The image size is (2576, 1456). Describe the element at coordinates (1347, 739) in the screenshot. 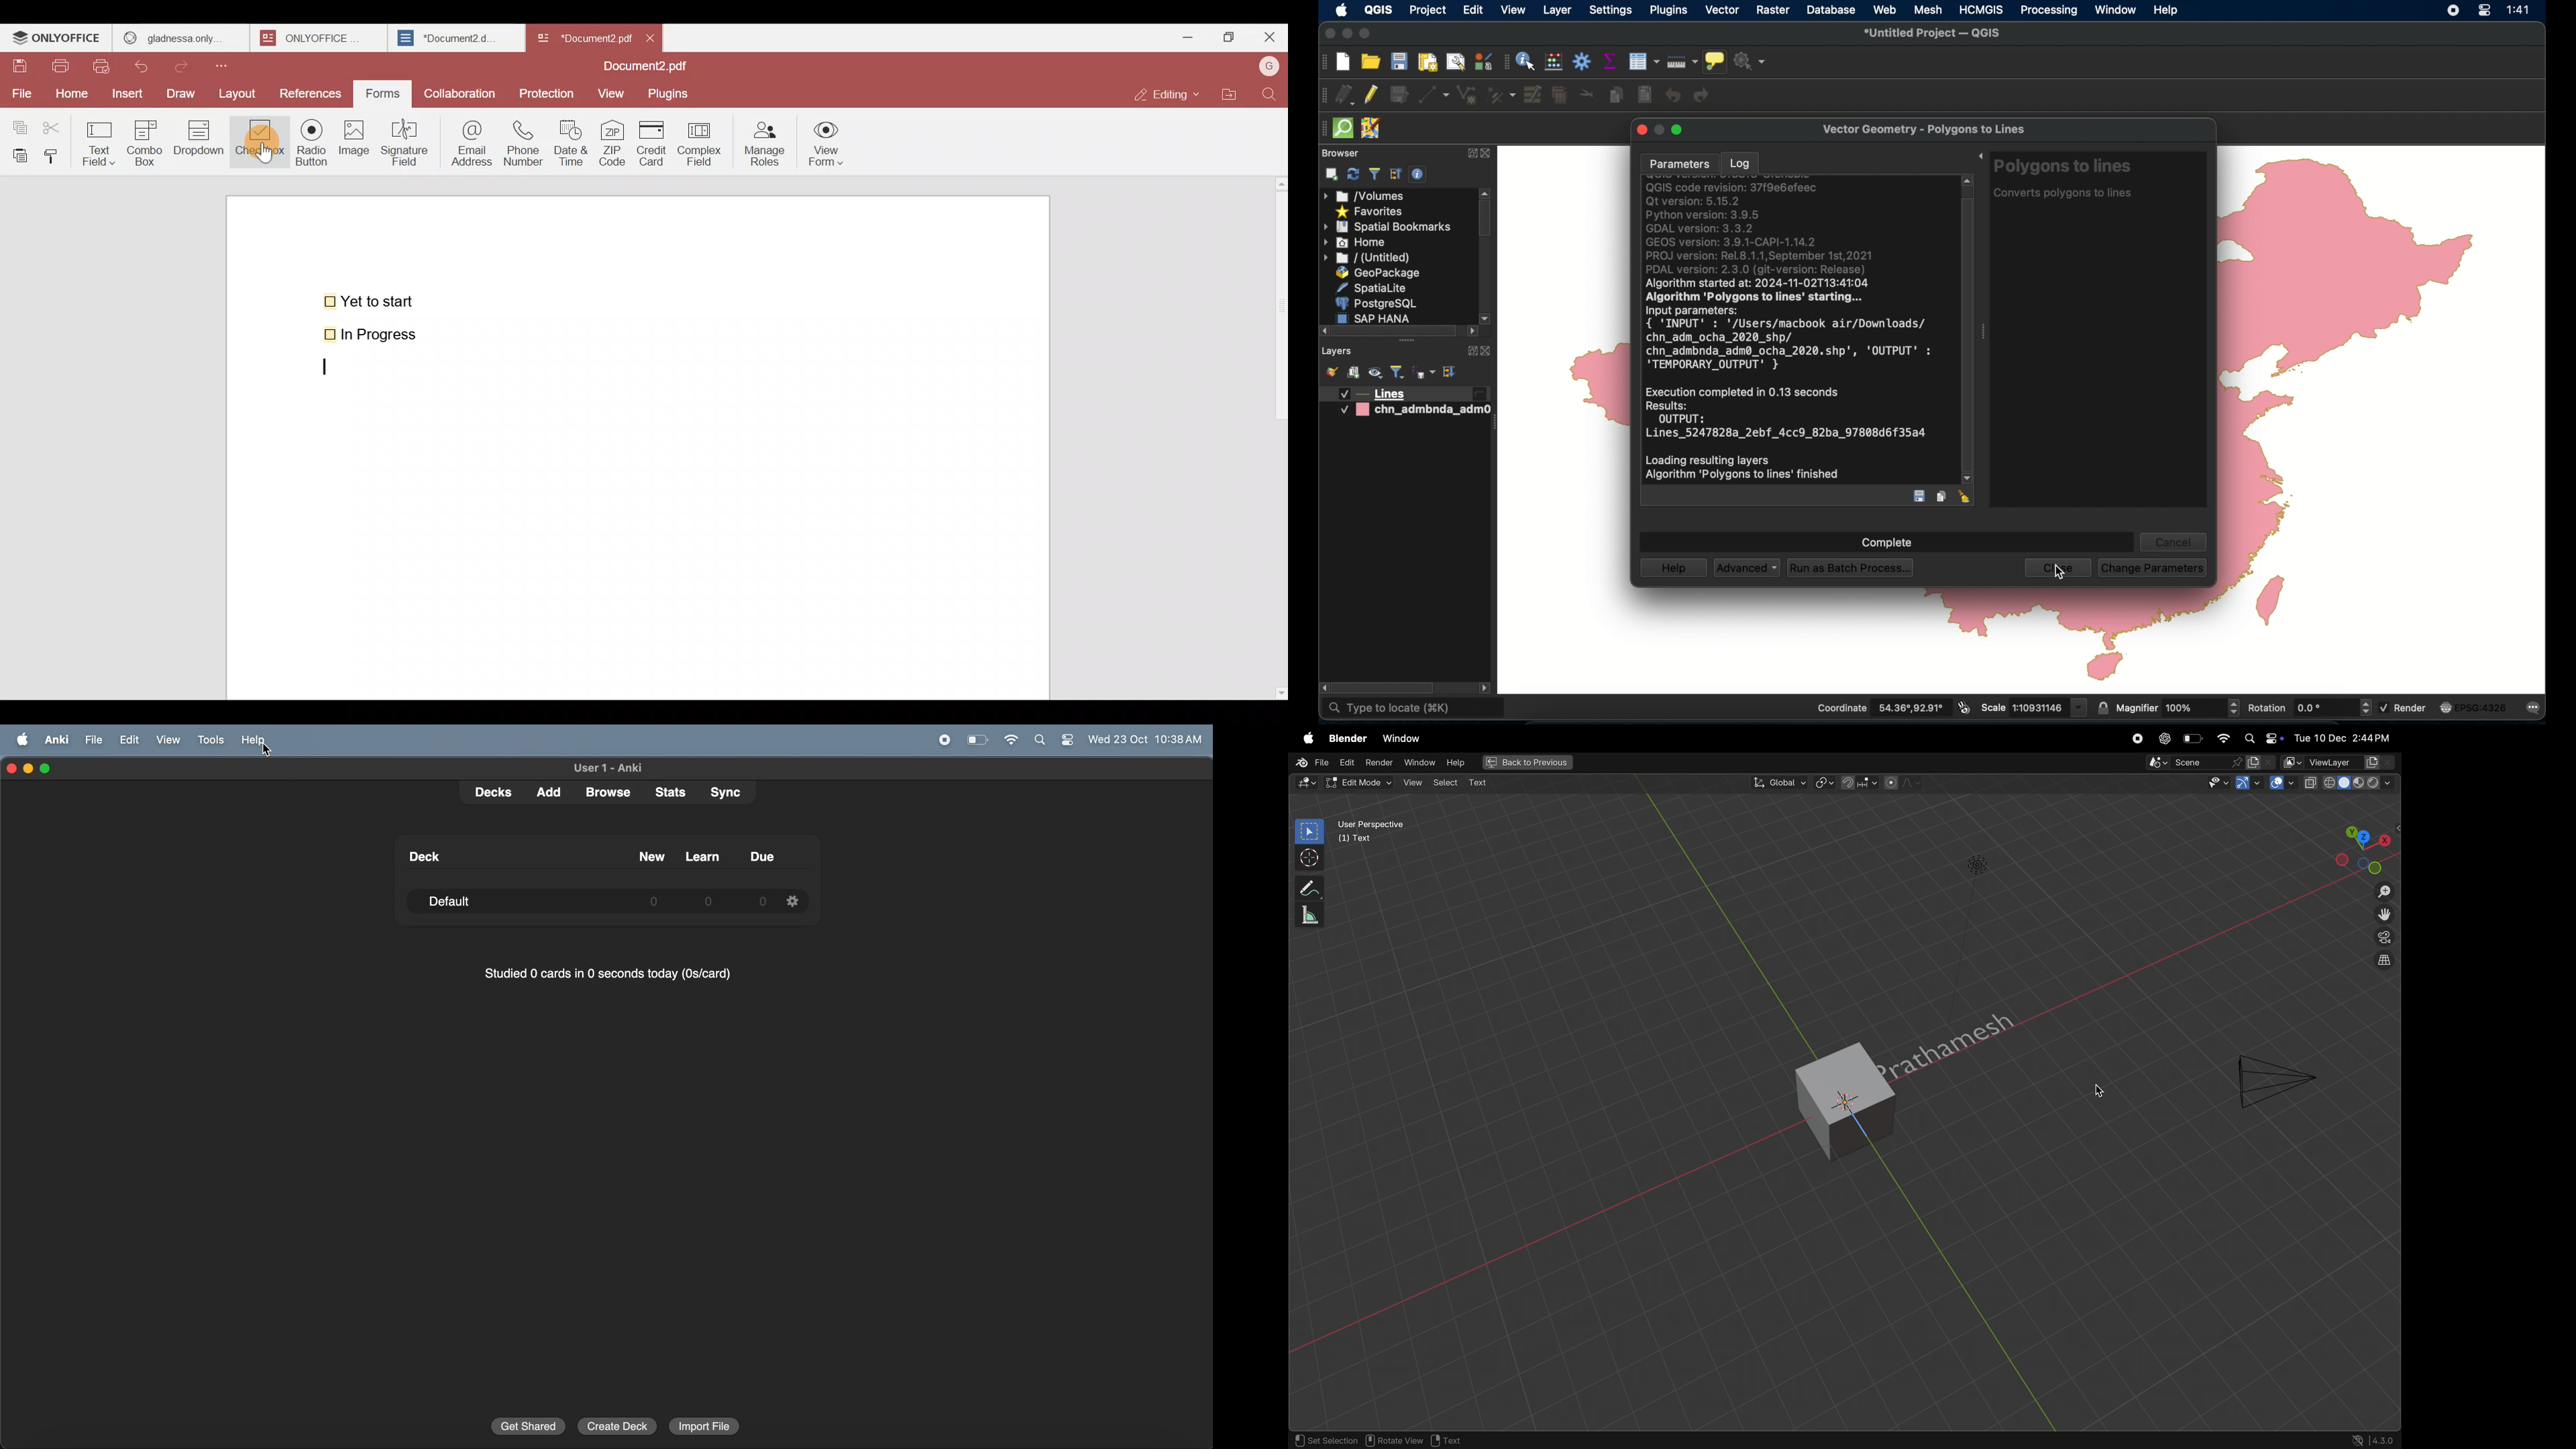

I see `Blender` at that location.